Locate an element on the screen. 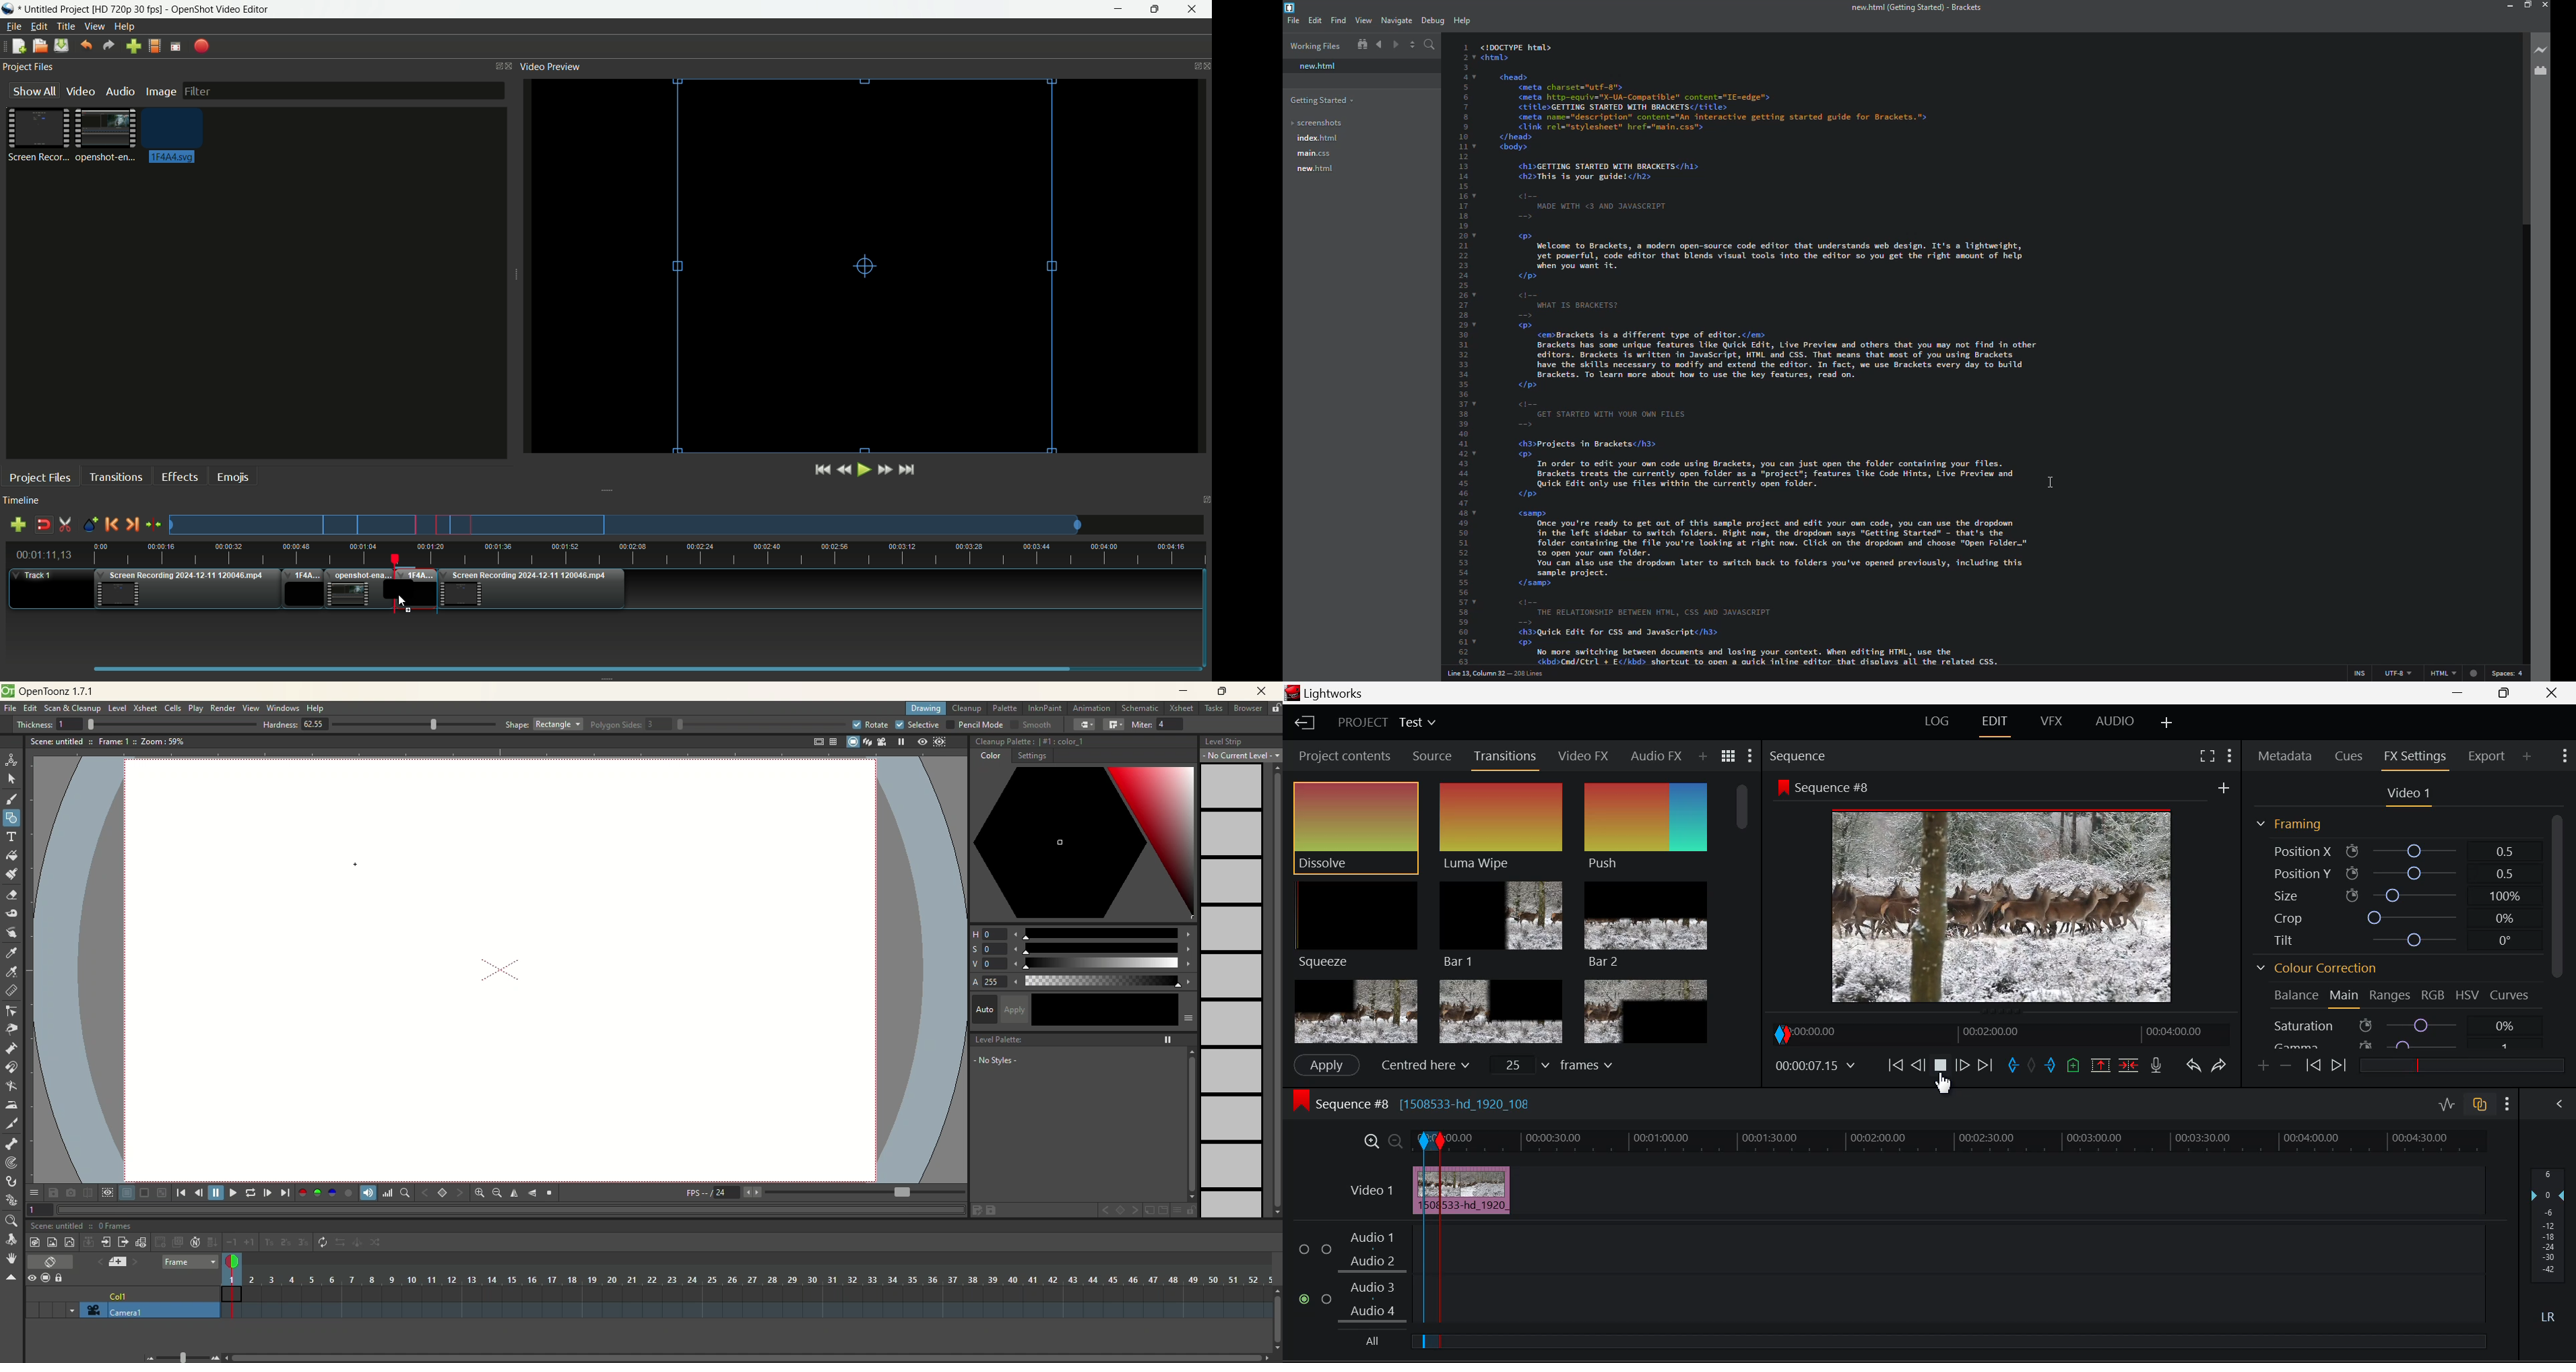  Export is located at coordinates (202, 47).